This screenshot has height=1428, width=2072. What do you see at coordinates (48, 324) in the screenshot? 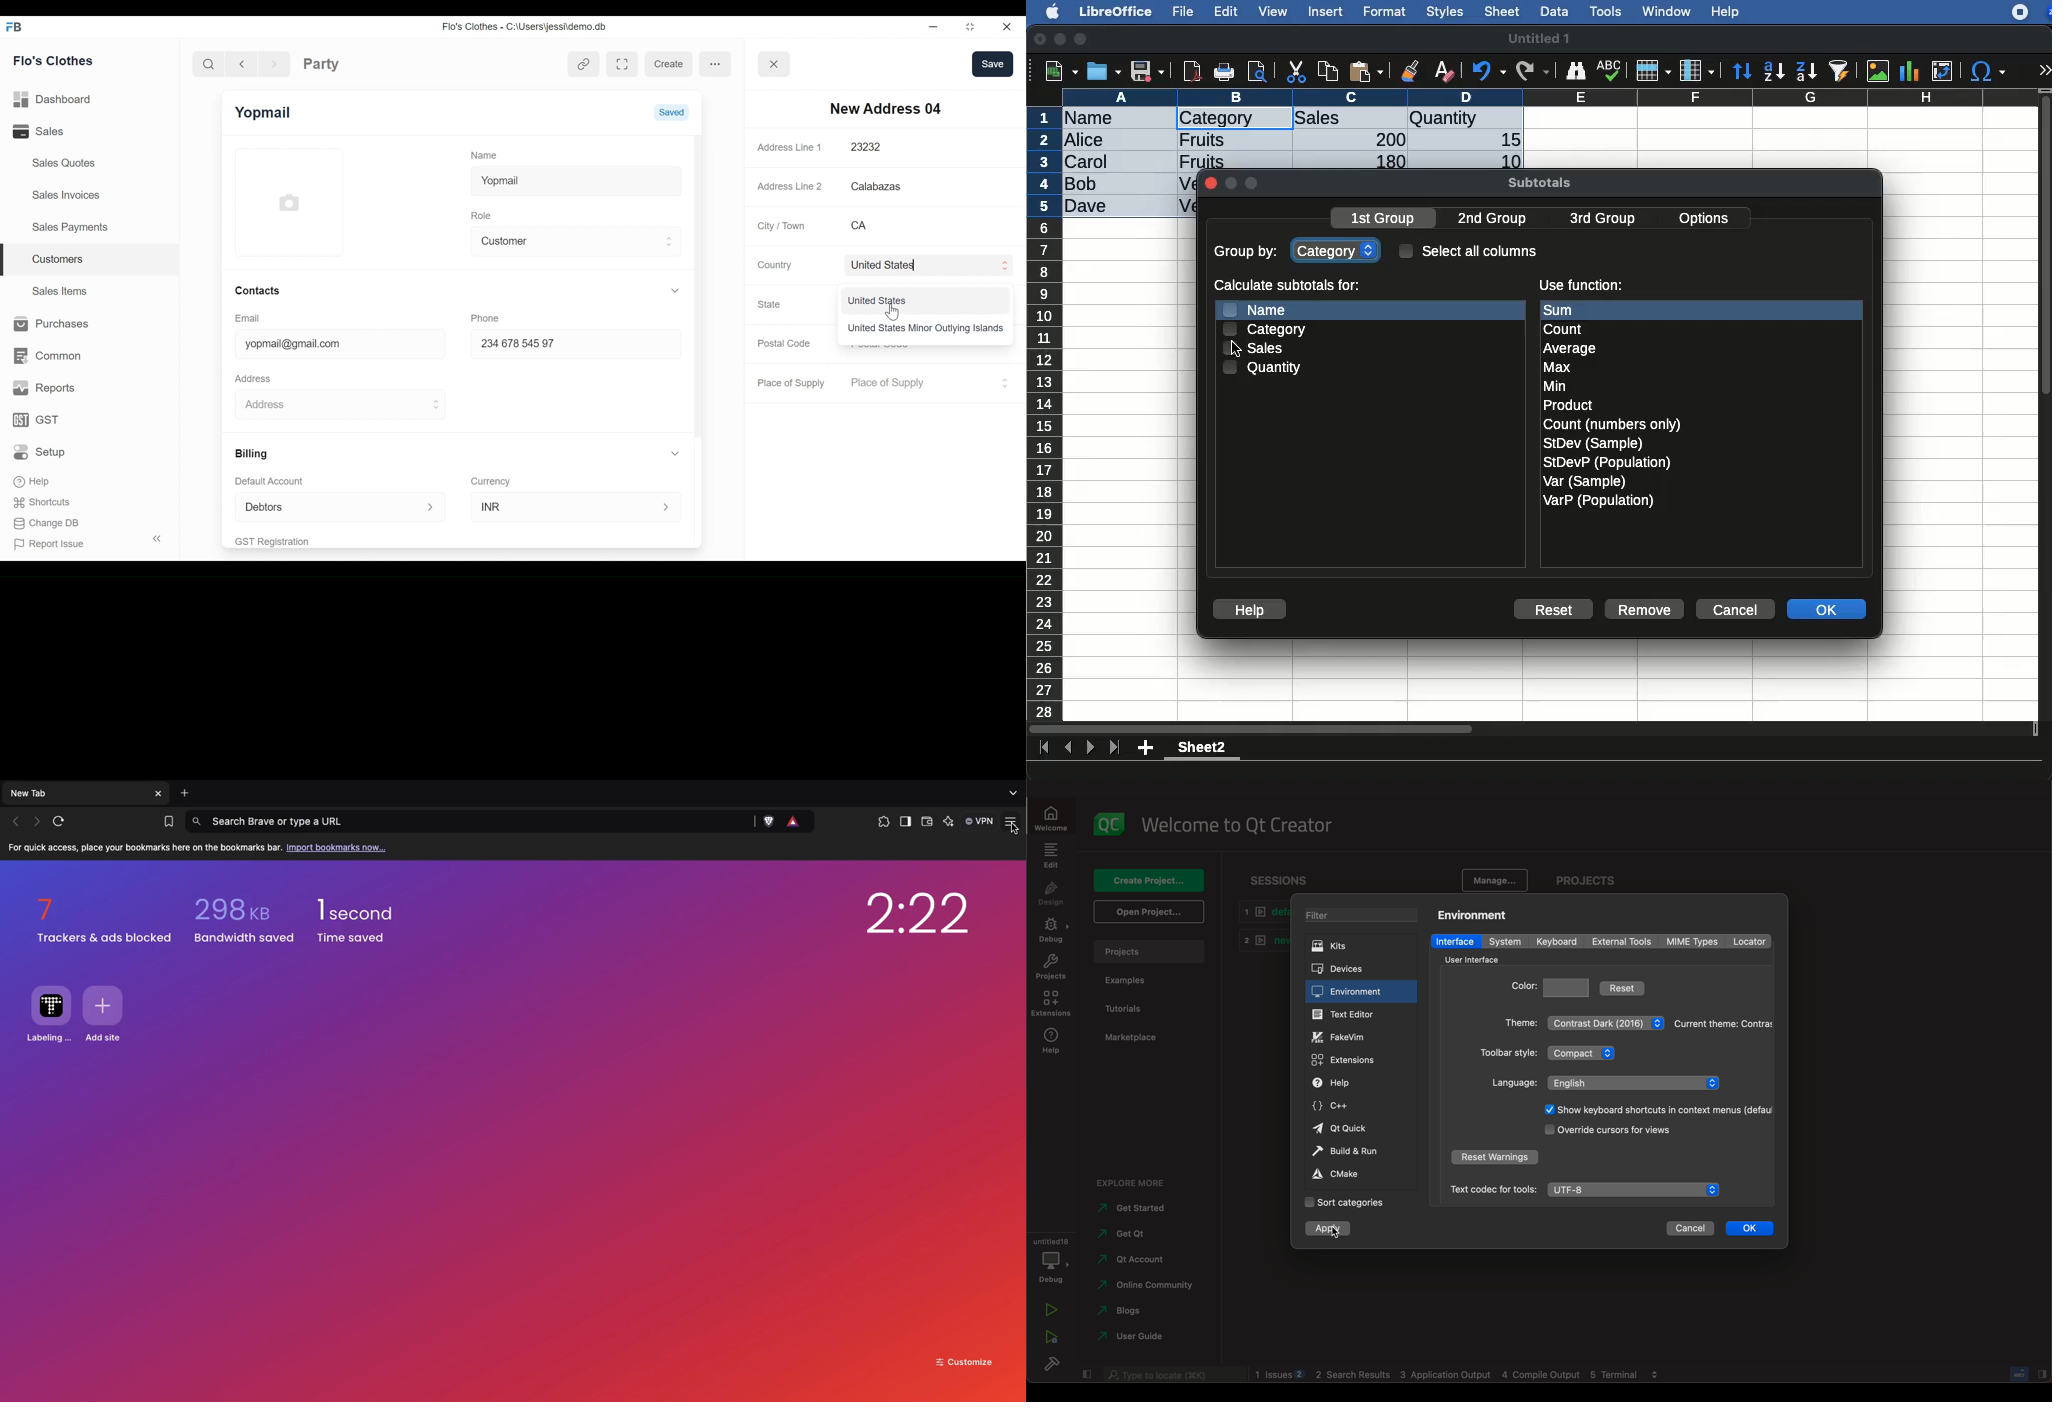
I see `Purchases` at bounding box center [48, 324].